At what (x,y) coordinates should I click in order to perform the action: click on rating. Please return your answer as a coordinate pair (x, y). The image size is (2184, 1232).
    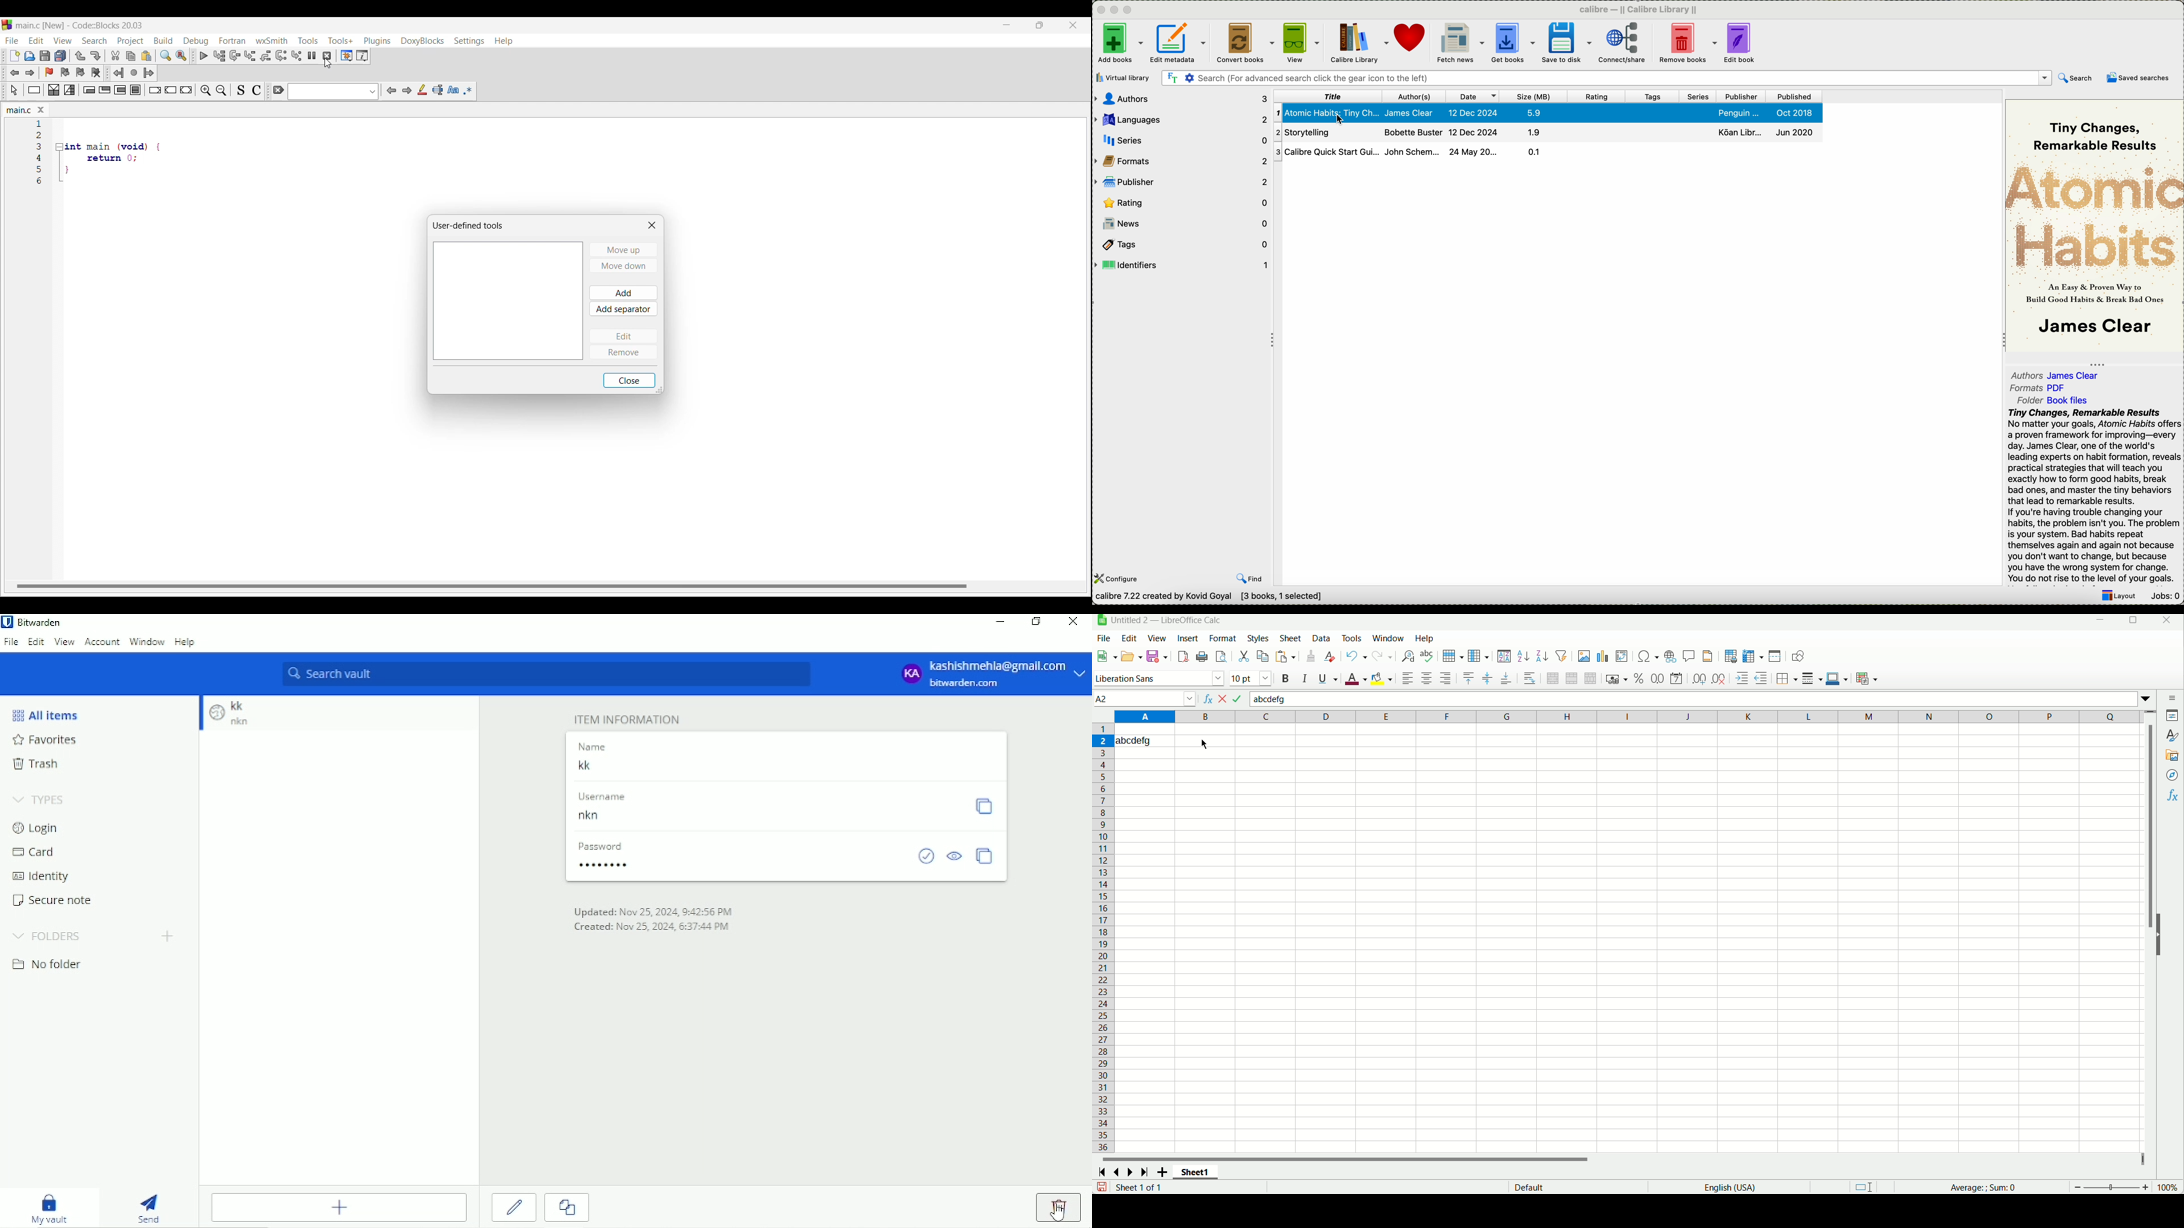
    Looking at the image, I should click on (1596, 97).